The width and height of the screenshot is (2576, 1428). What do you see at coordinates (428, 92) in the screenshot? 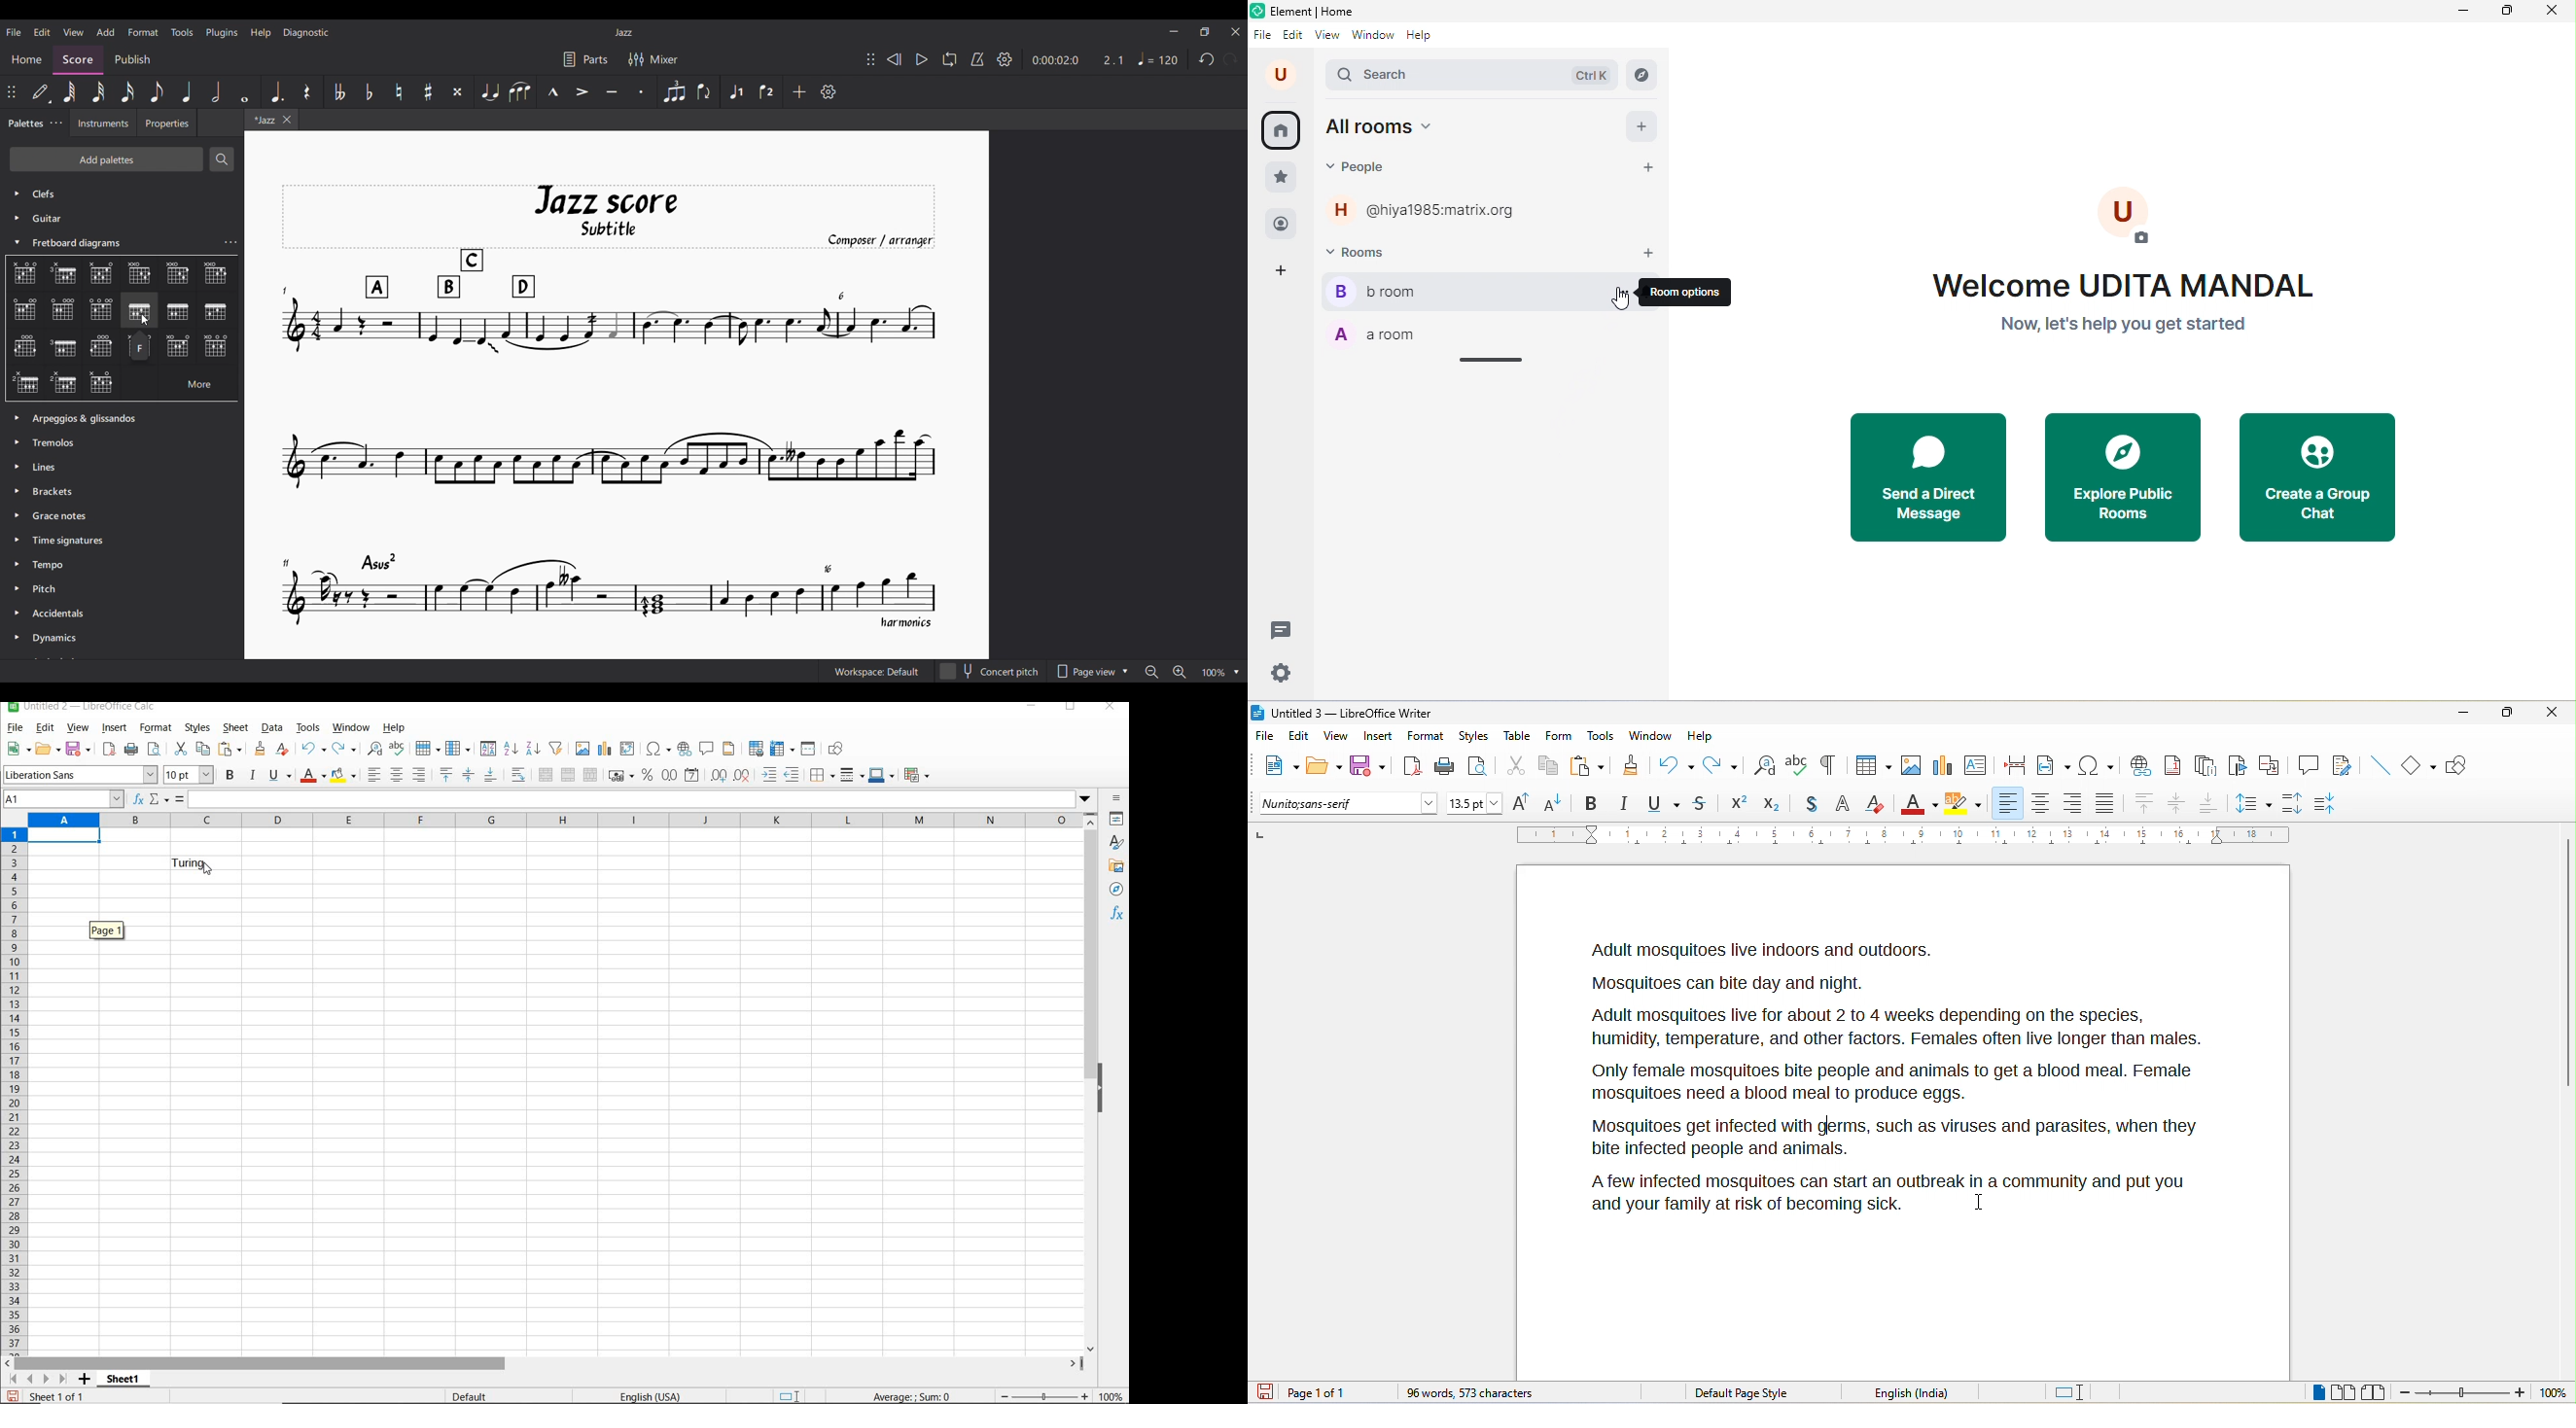
I see `Toggle sharp` at bounding box center [428, 92].